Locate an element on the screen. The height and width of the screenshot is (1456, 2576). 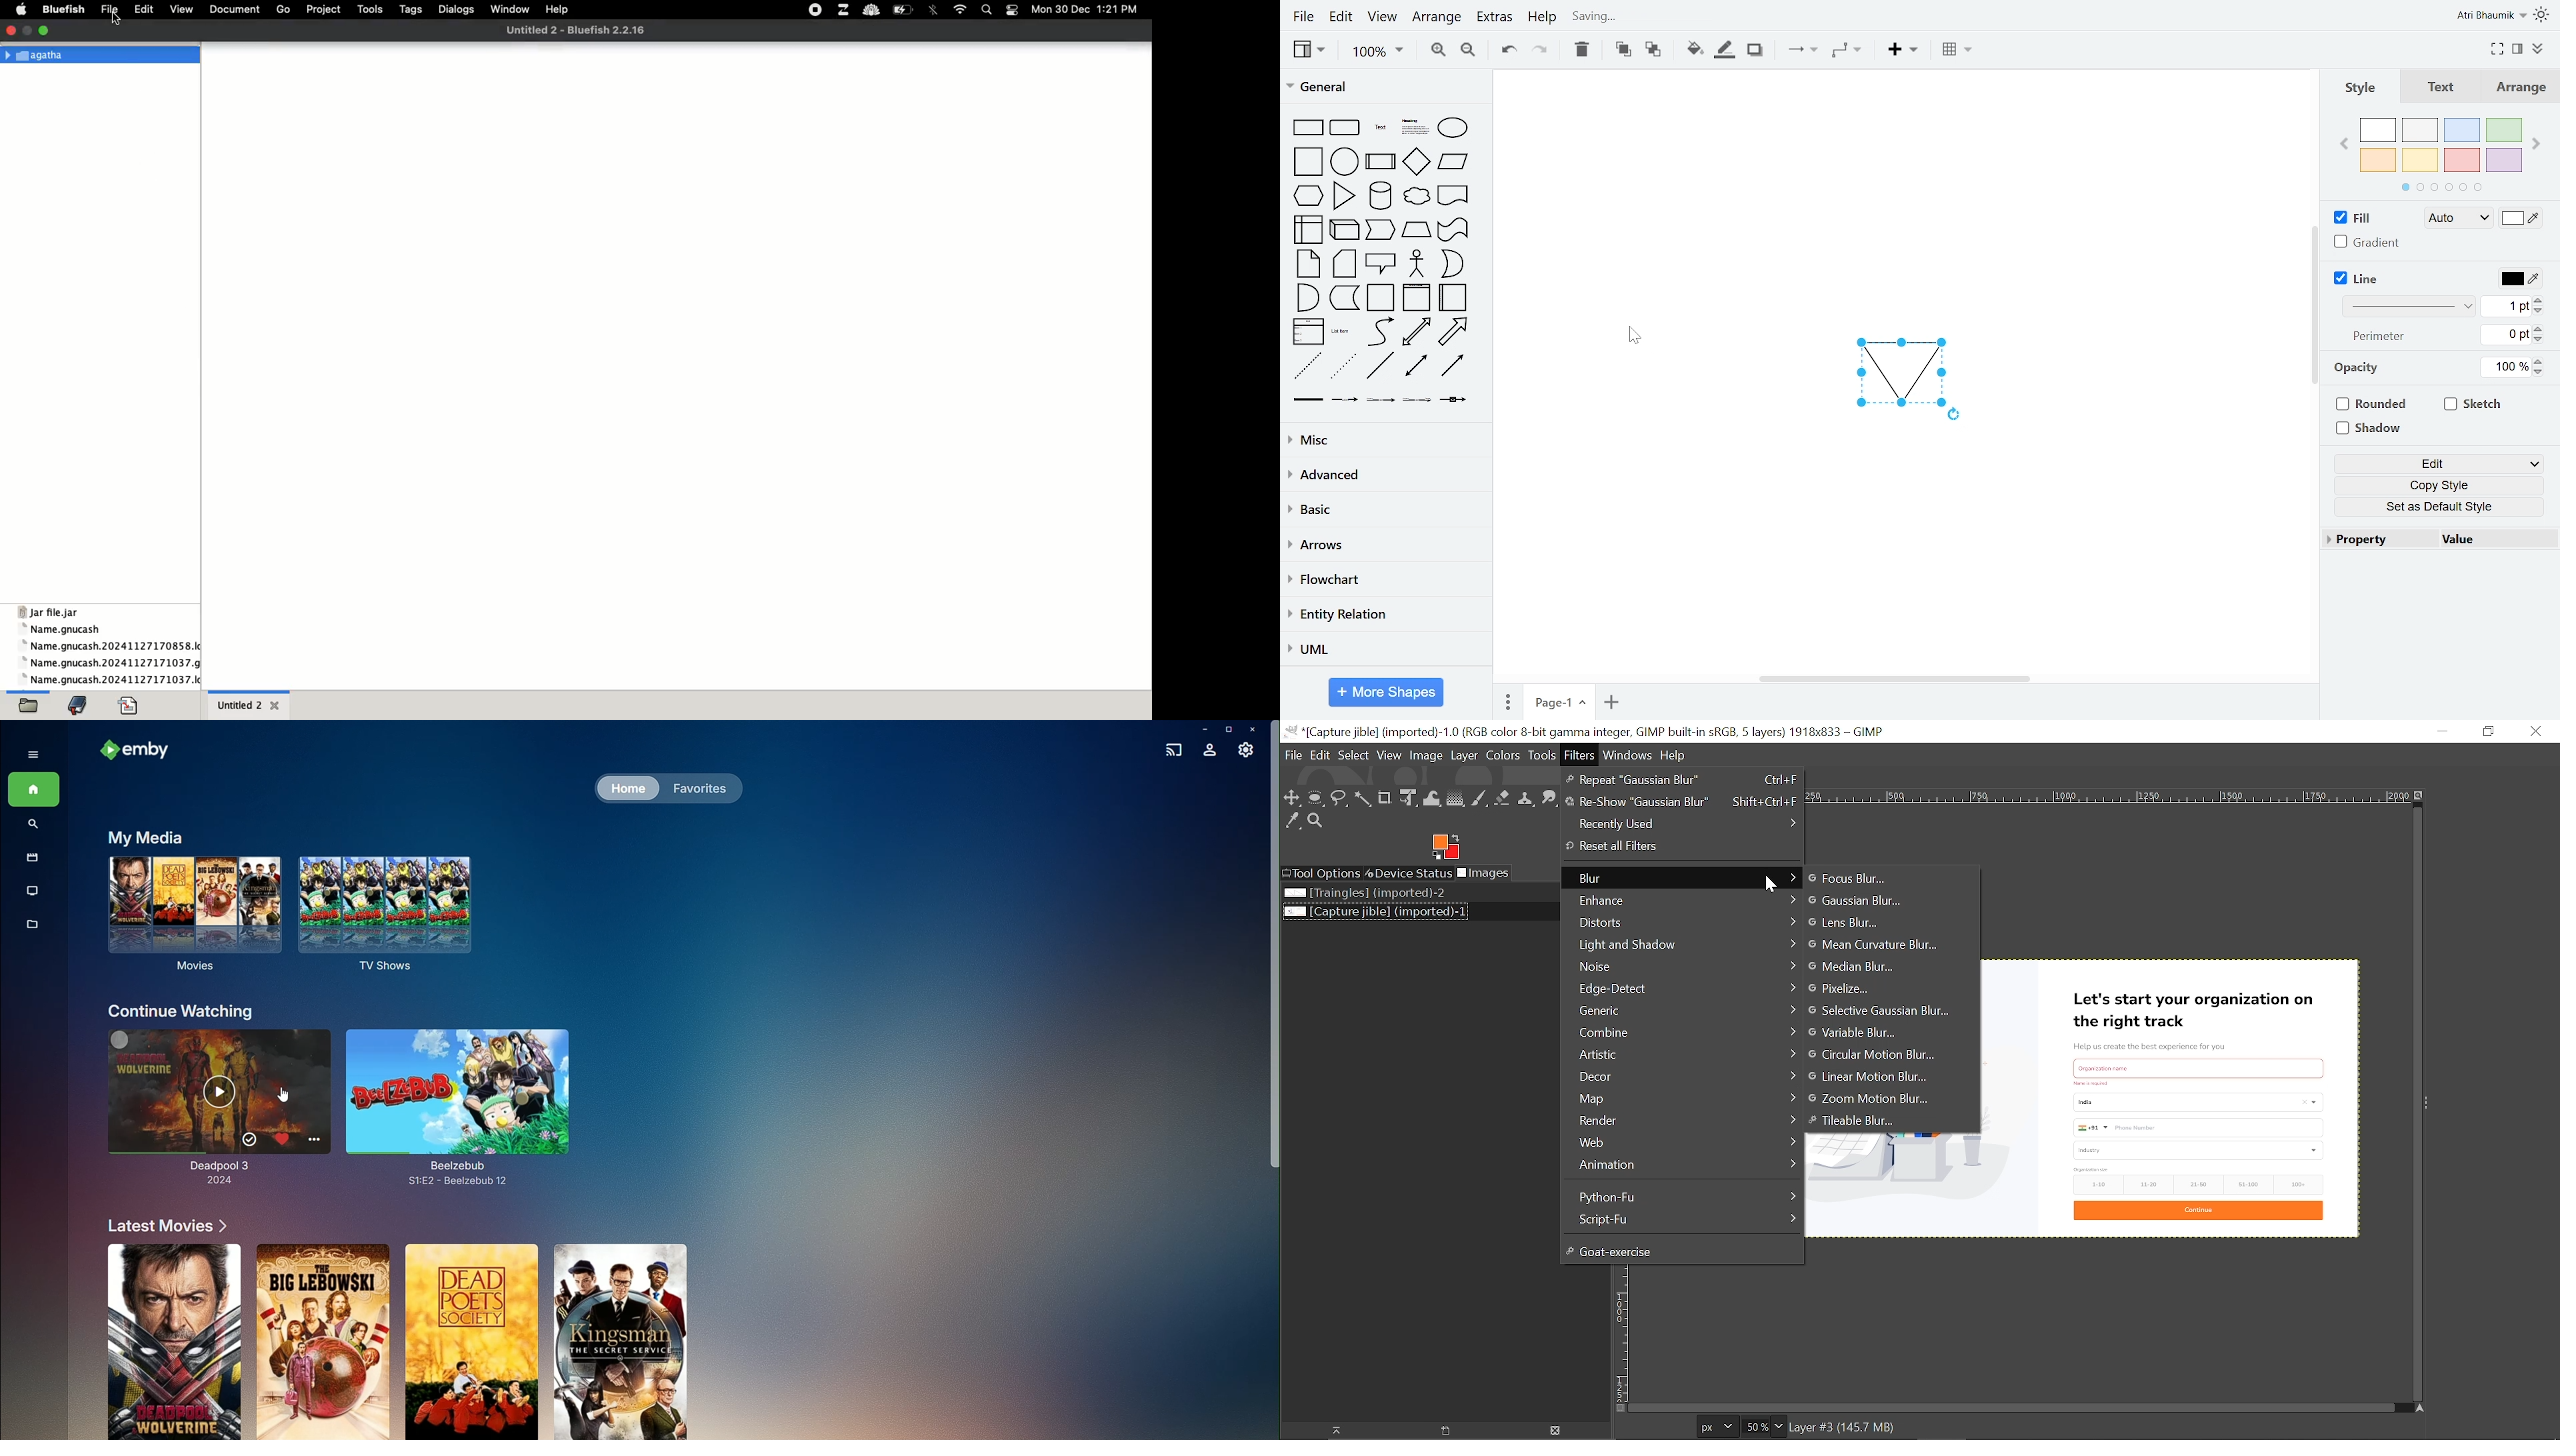
help is located at coordinates (1543, 19).